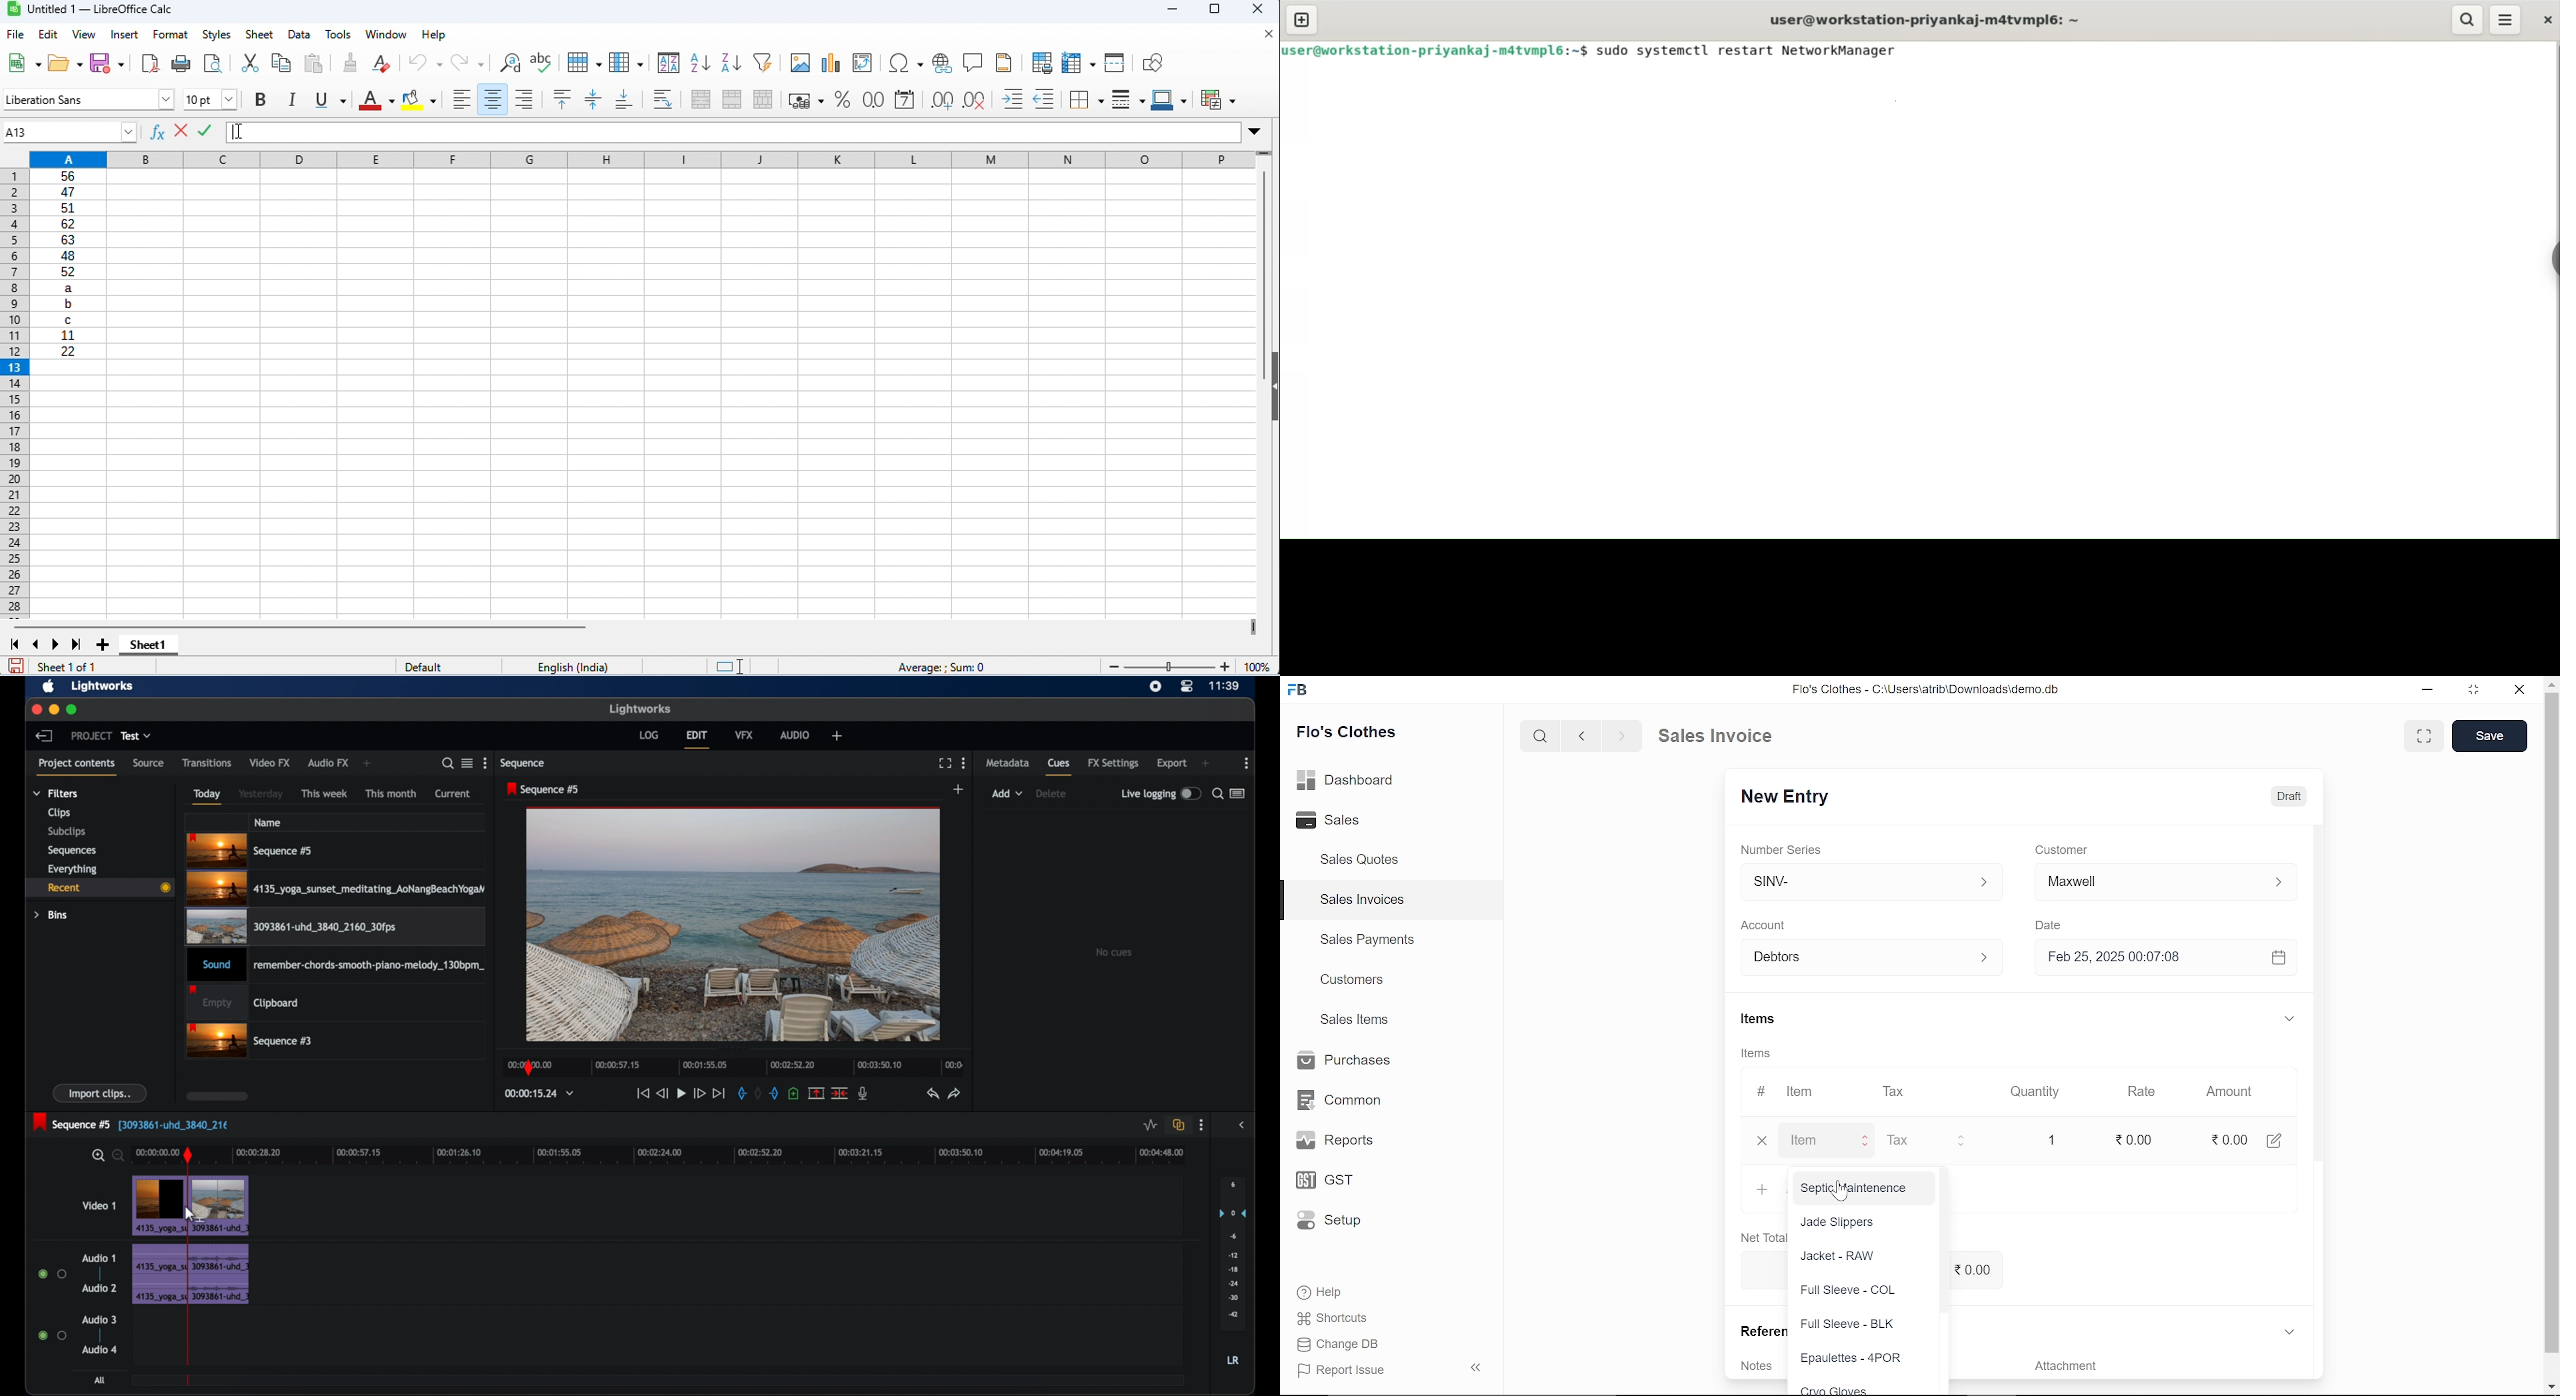 This screenshot has height=1400, width=2576. What do you see at coordinates (329, 99) in the screenshot?
I see `underline` at bounding box center [329, 99].